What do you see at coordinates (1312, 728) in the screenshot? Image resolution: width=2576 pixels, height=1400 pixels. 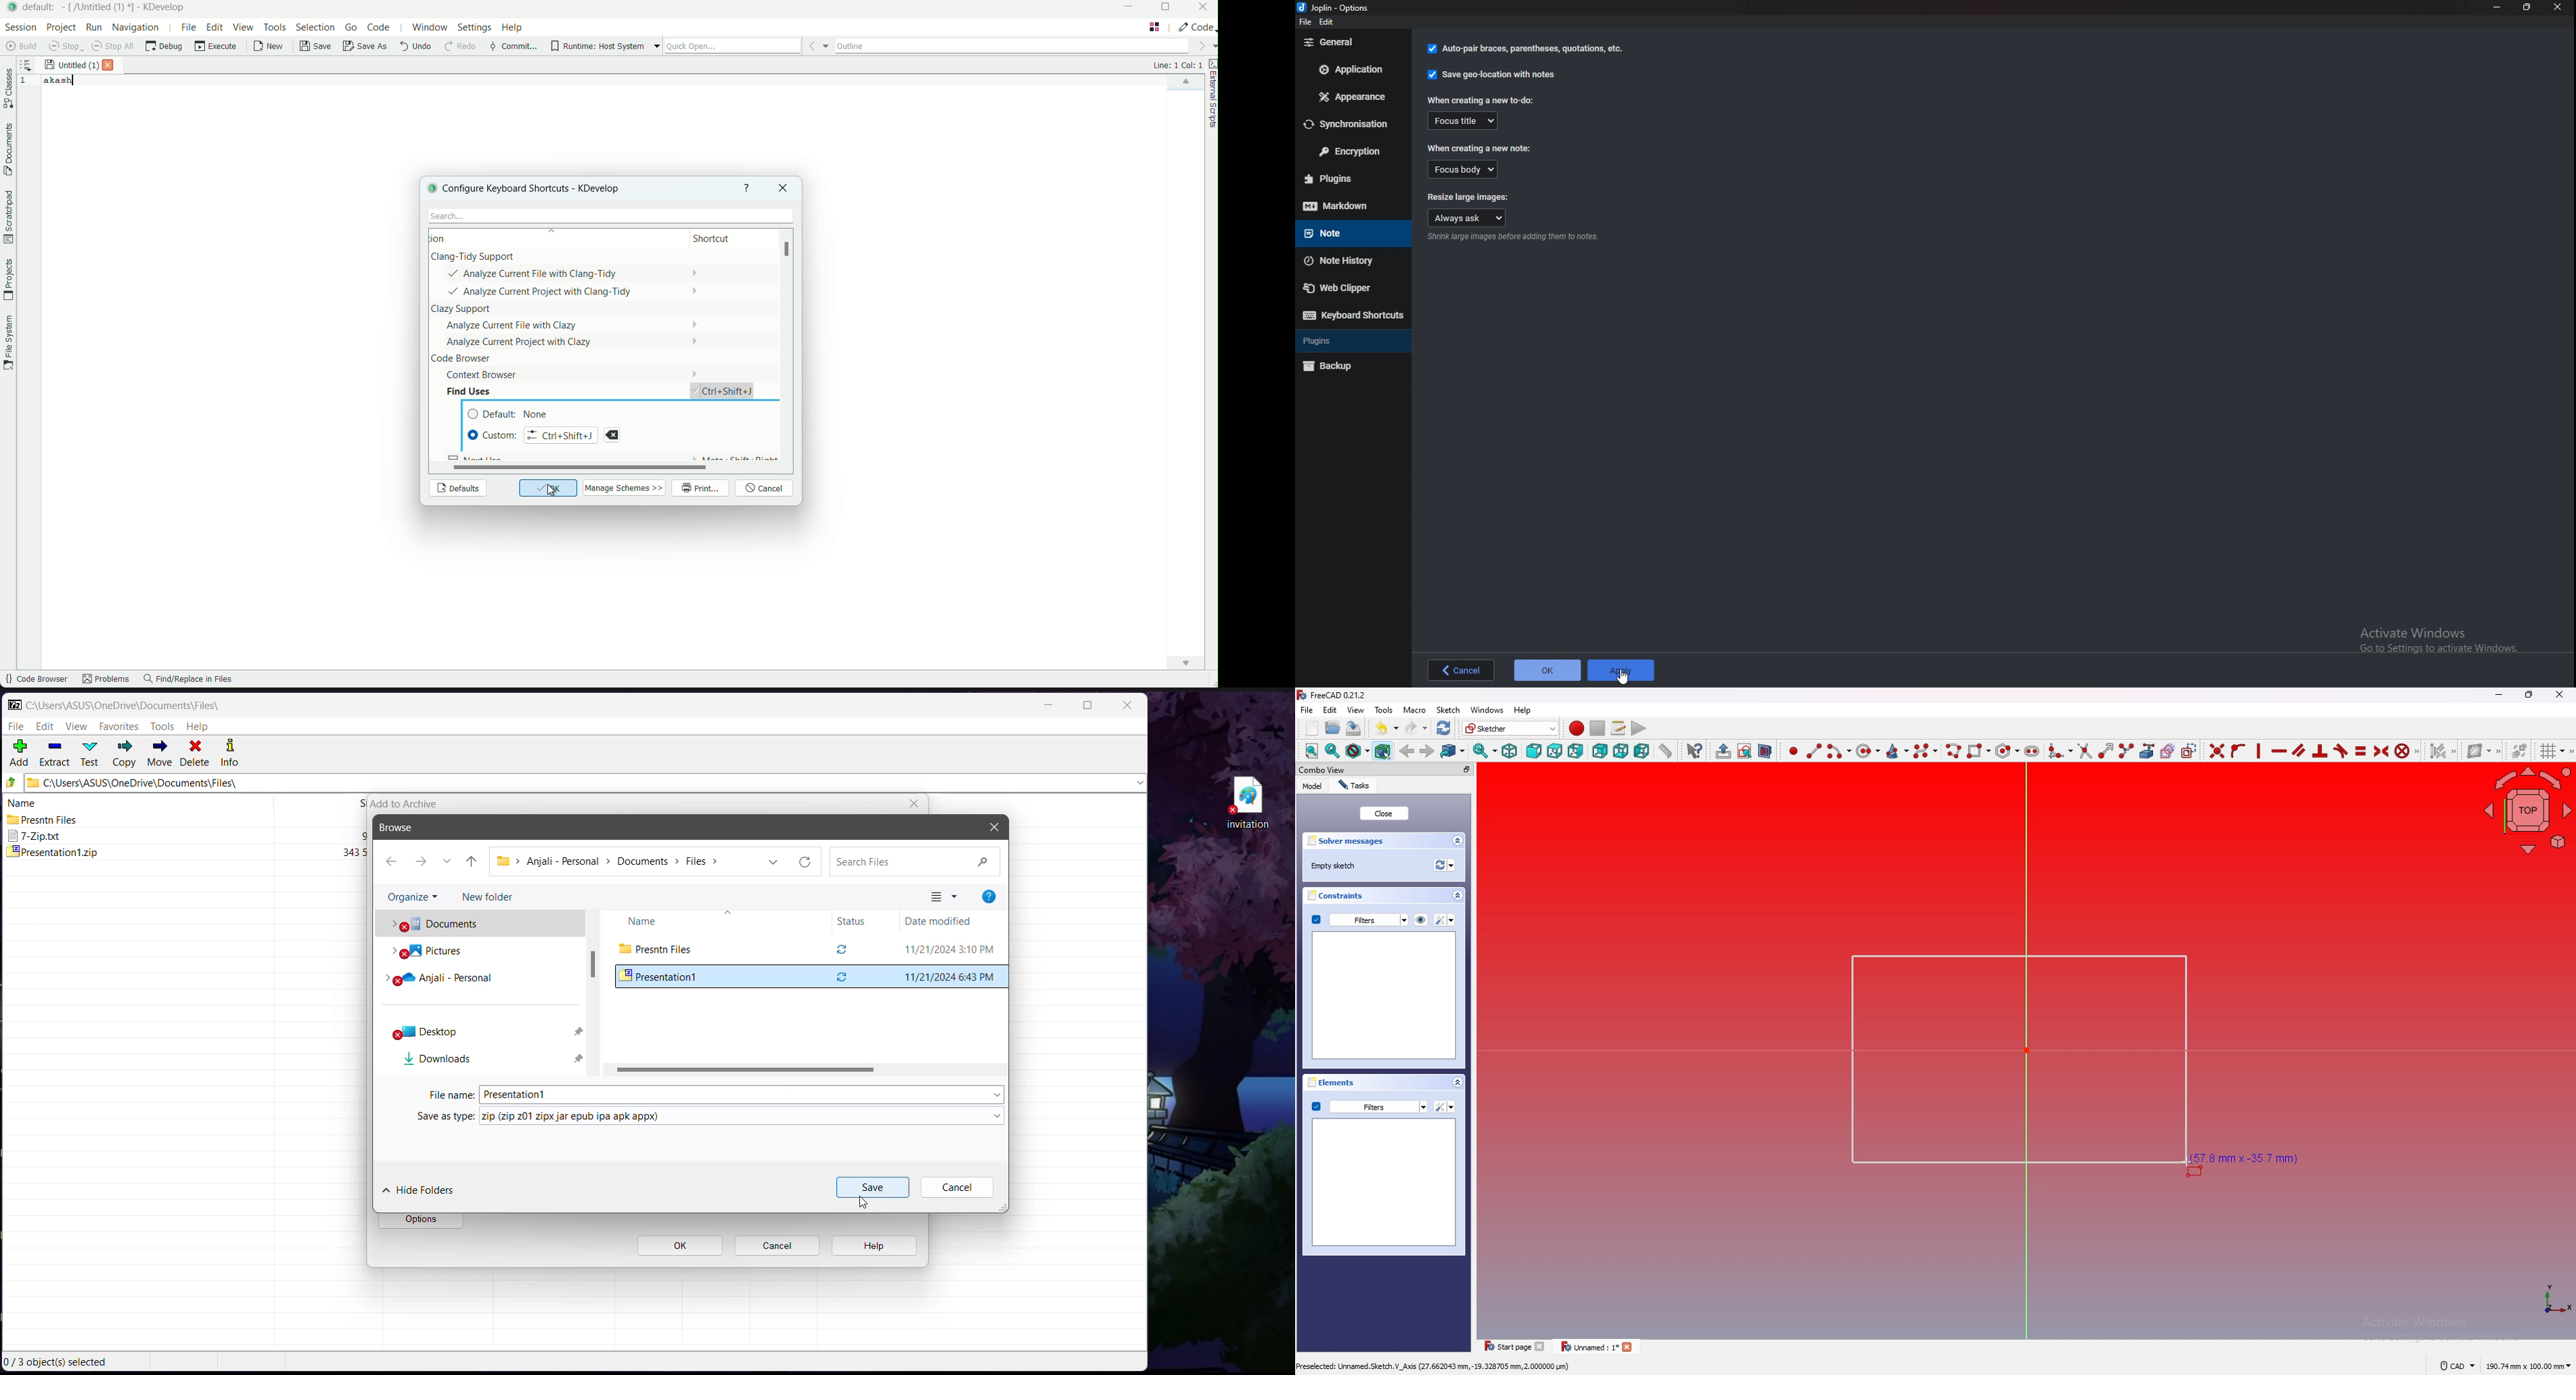 I see `new` at bounding box center [1312, 728].